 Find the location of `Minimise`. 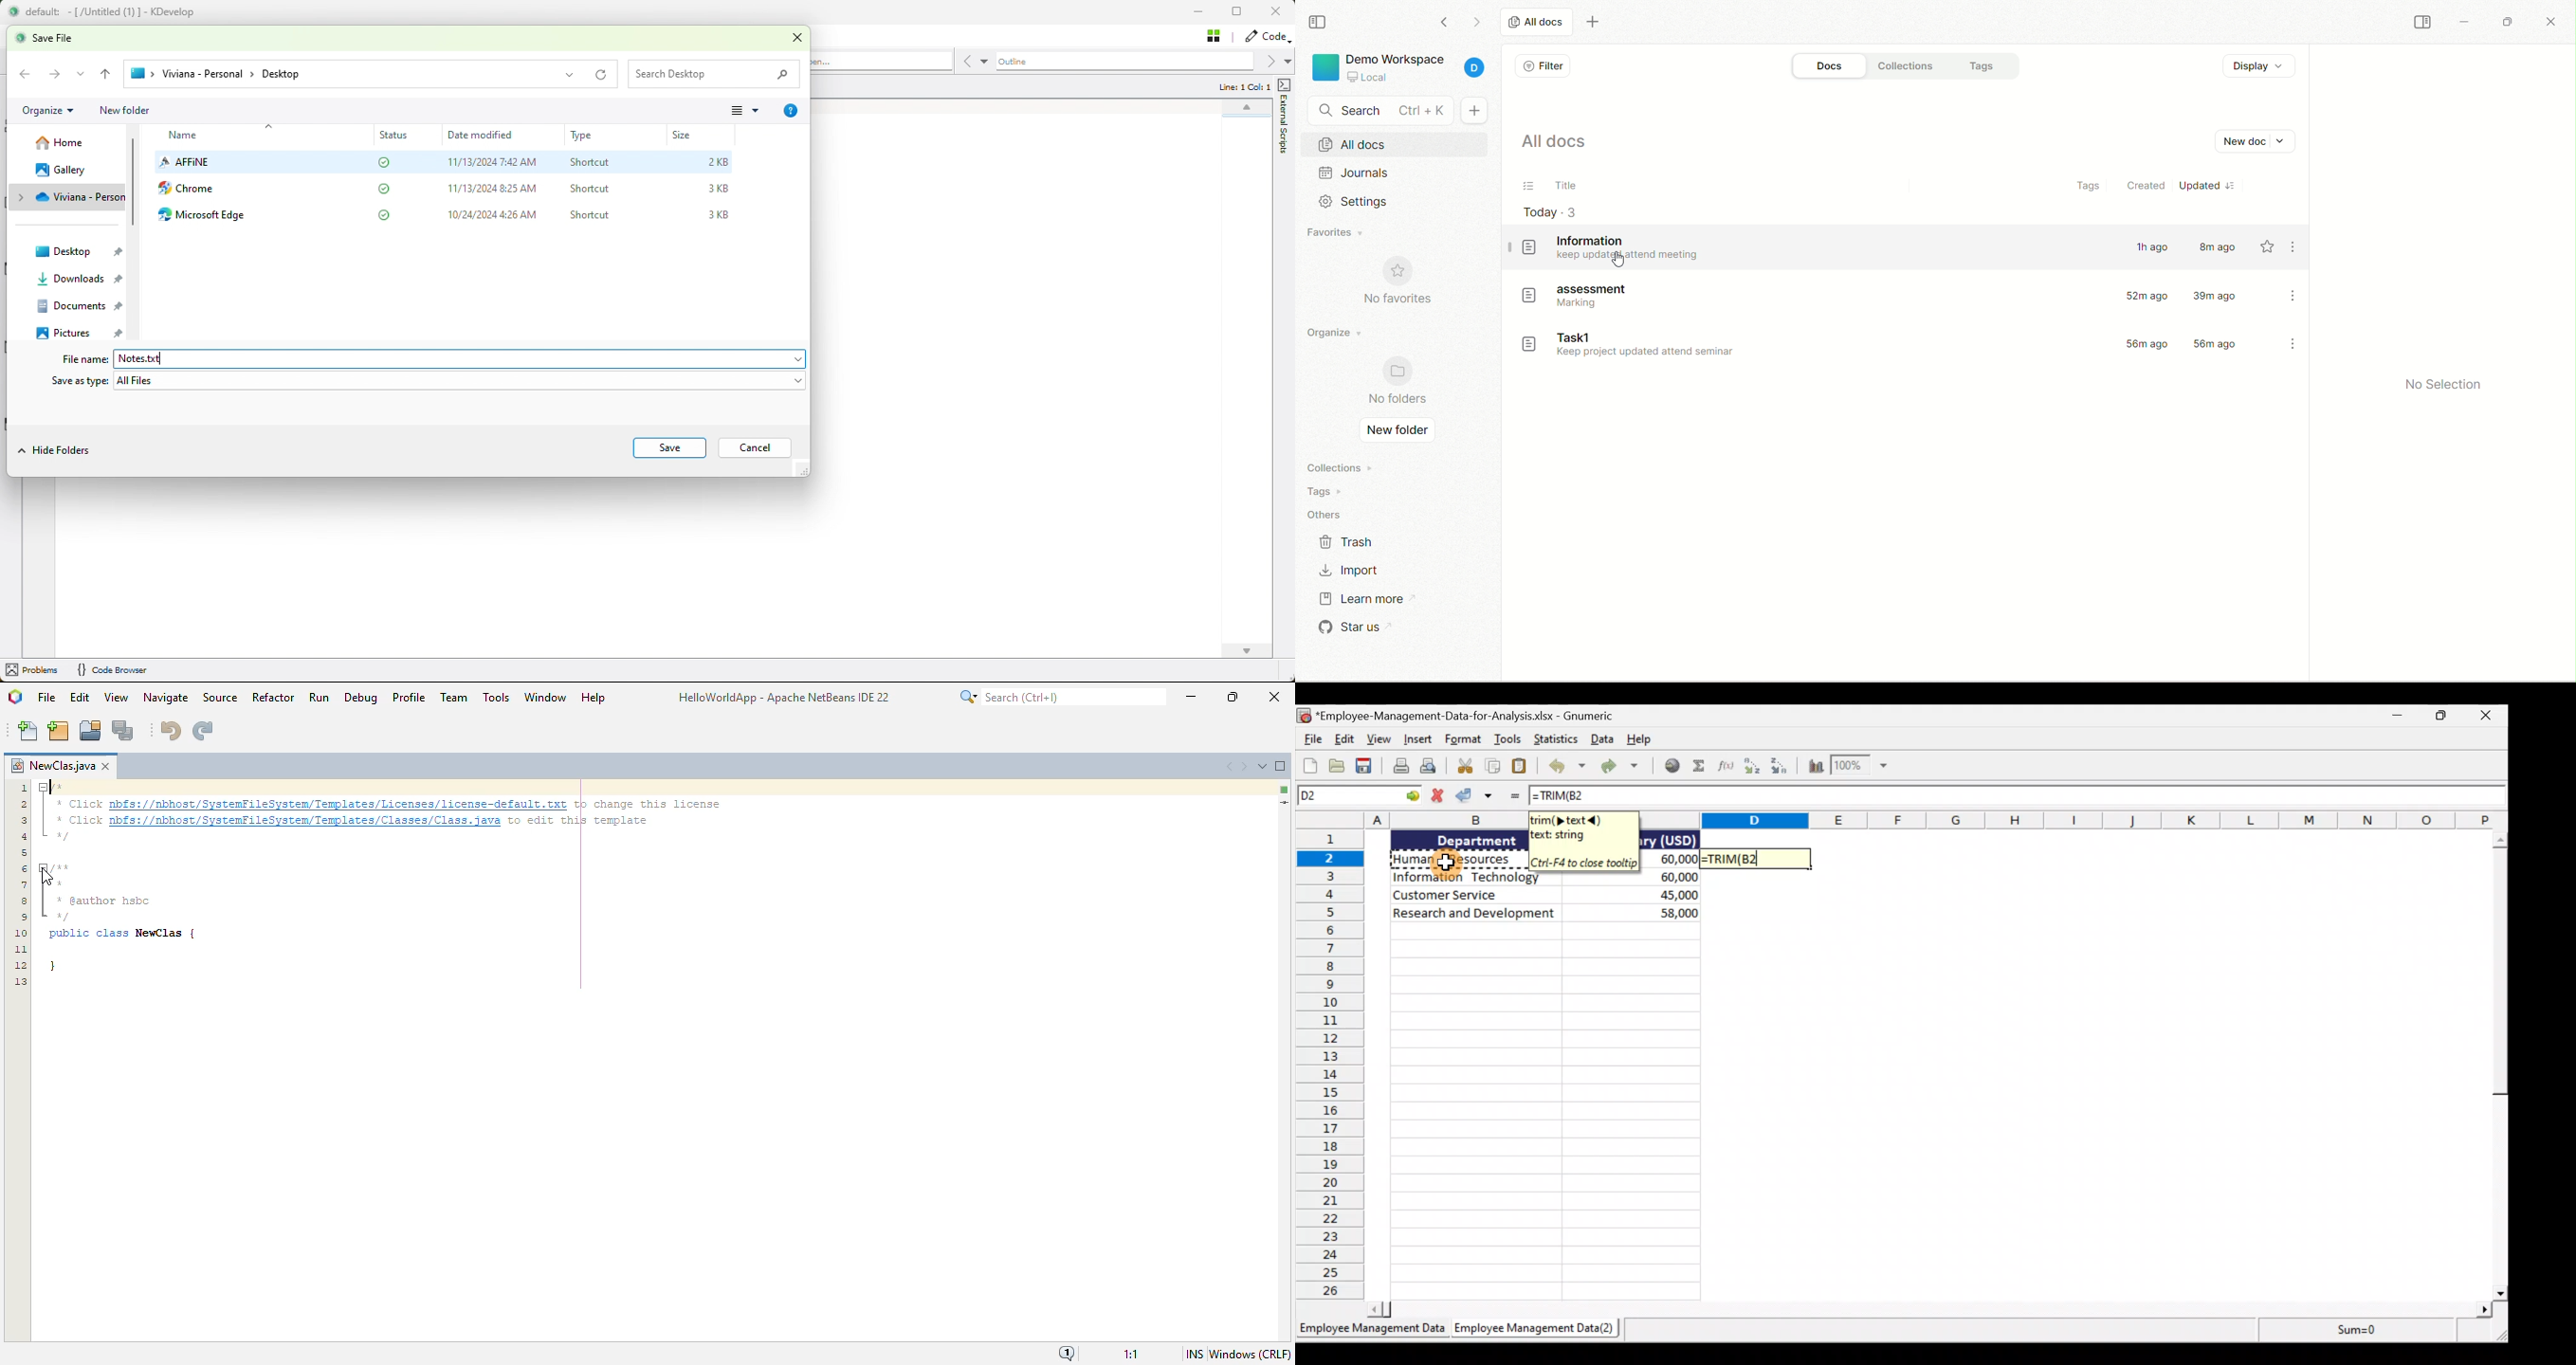

Minimise is located at coordinates (2396, 718).